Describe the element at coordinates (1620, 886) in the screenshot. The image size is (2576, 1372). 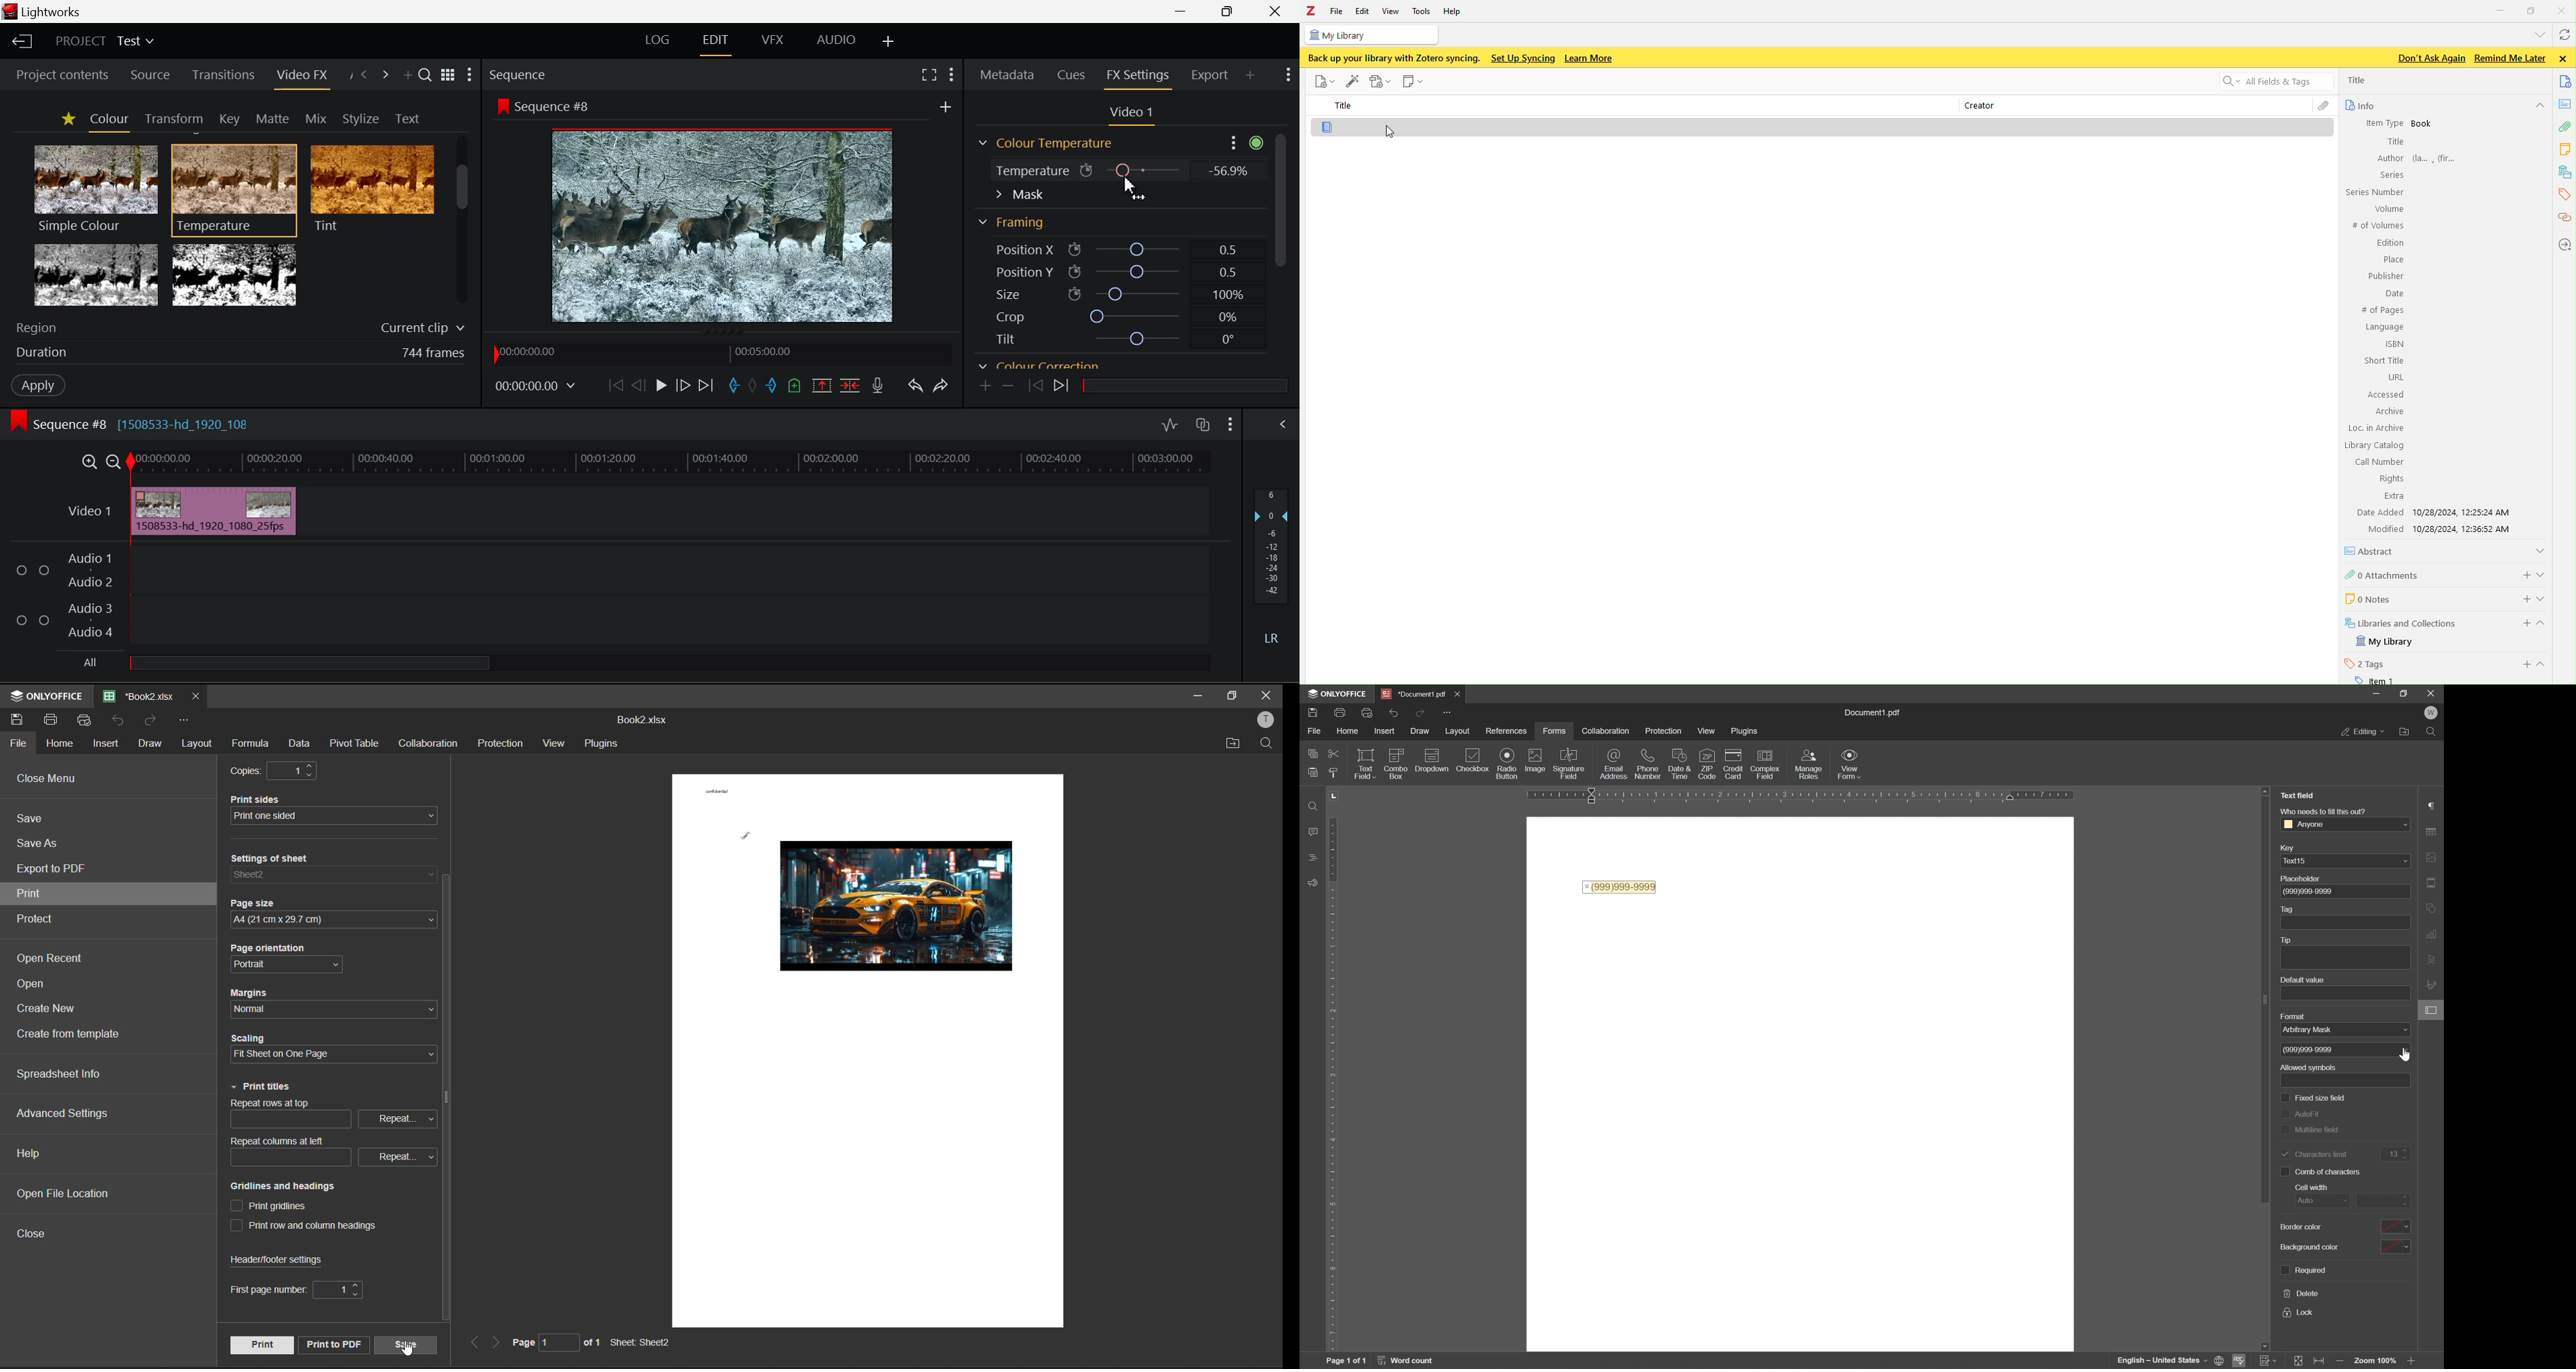
I see `= (999)999-9999` at that location.